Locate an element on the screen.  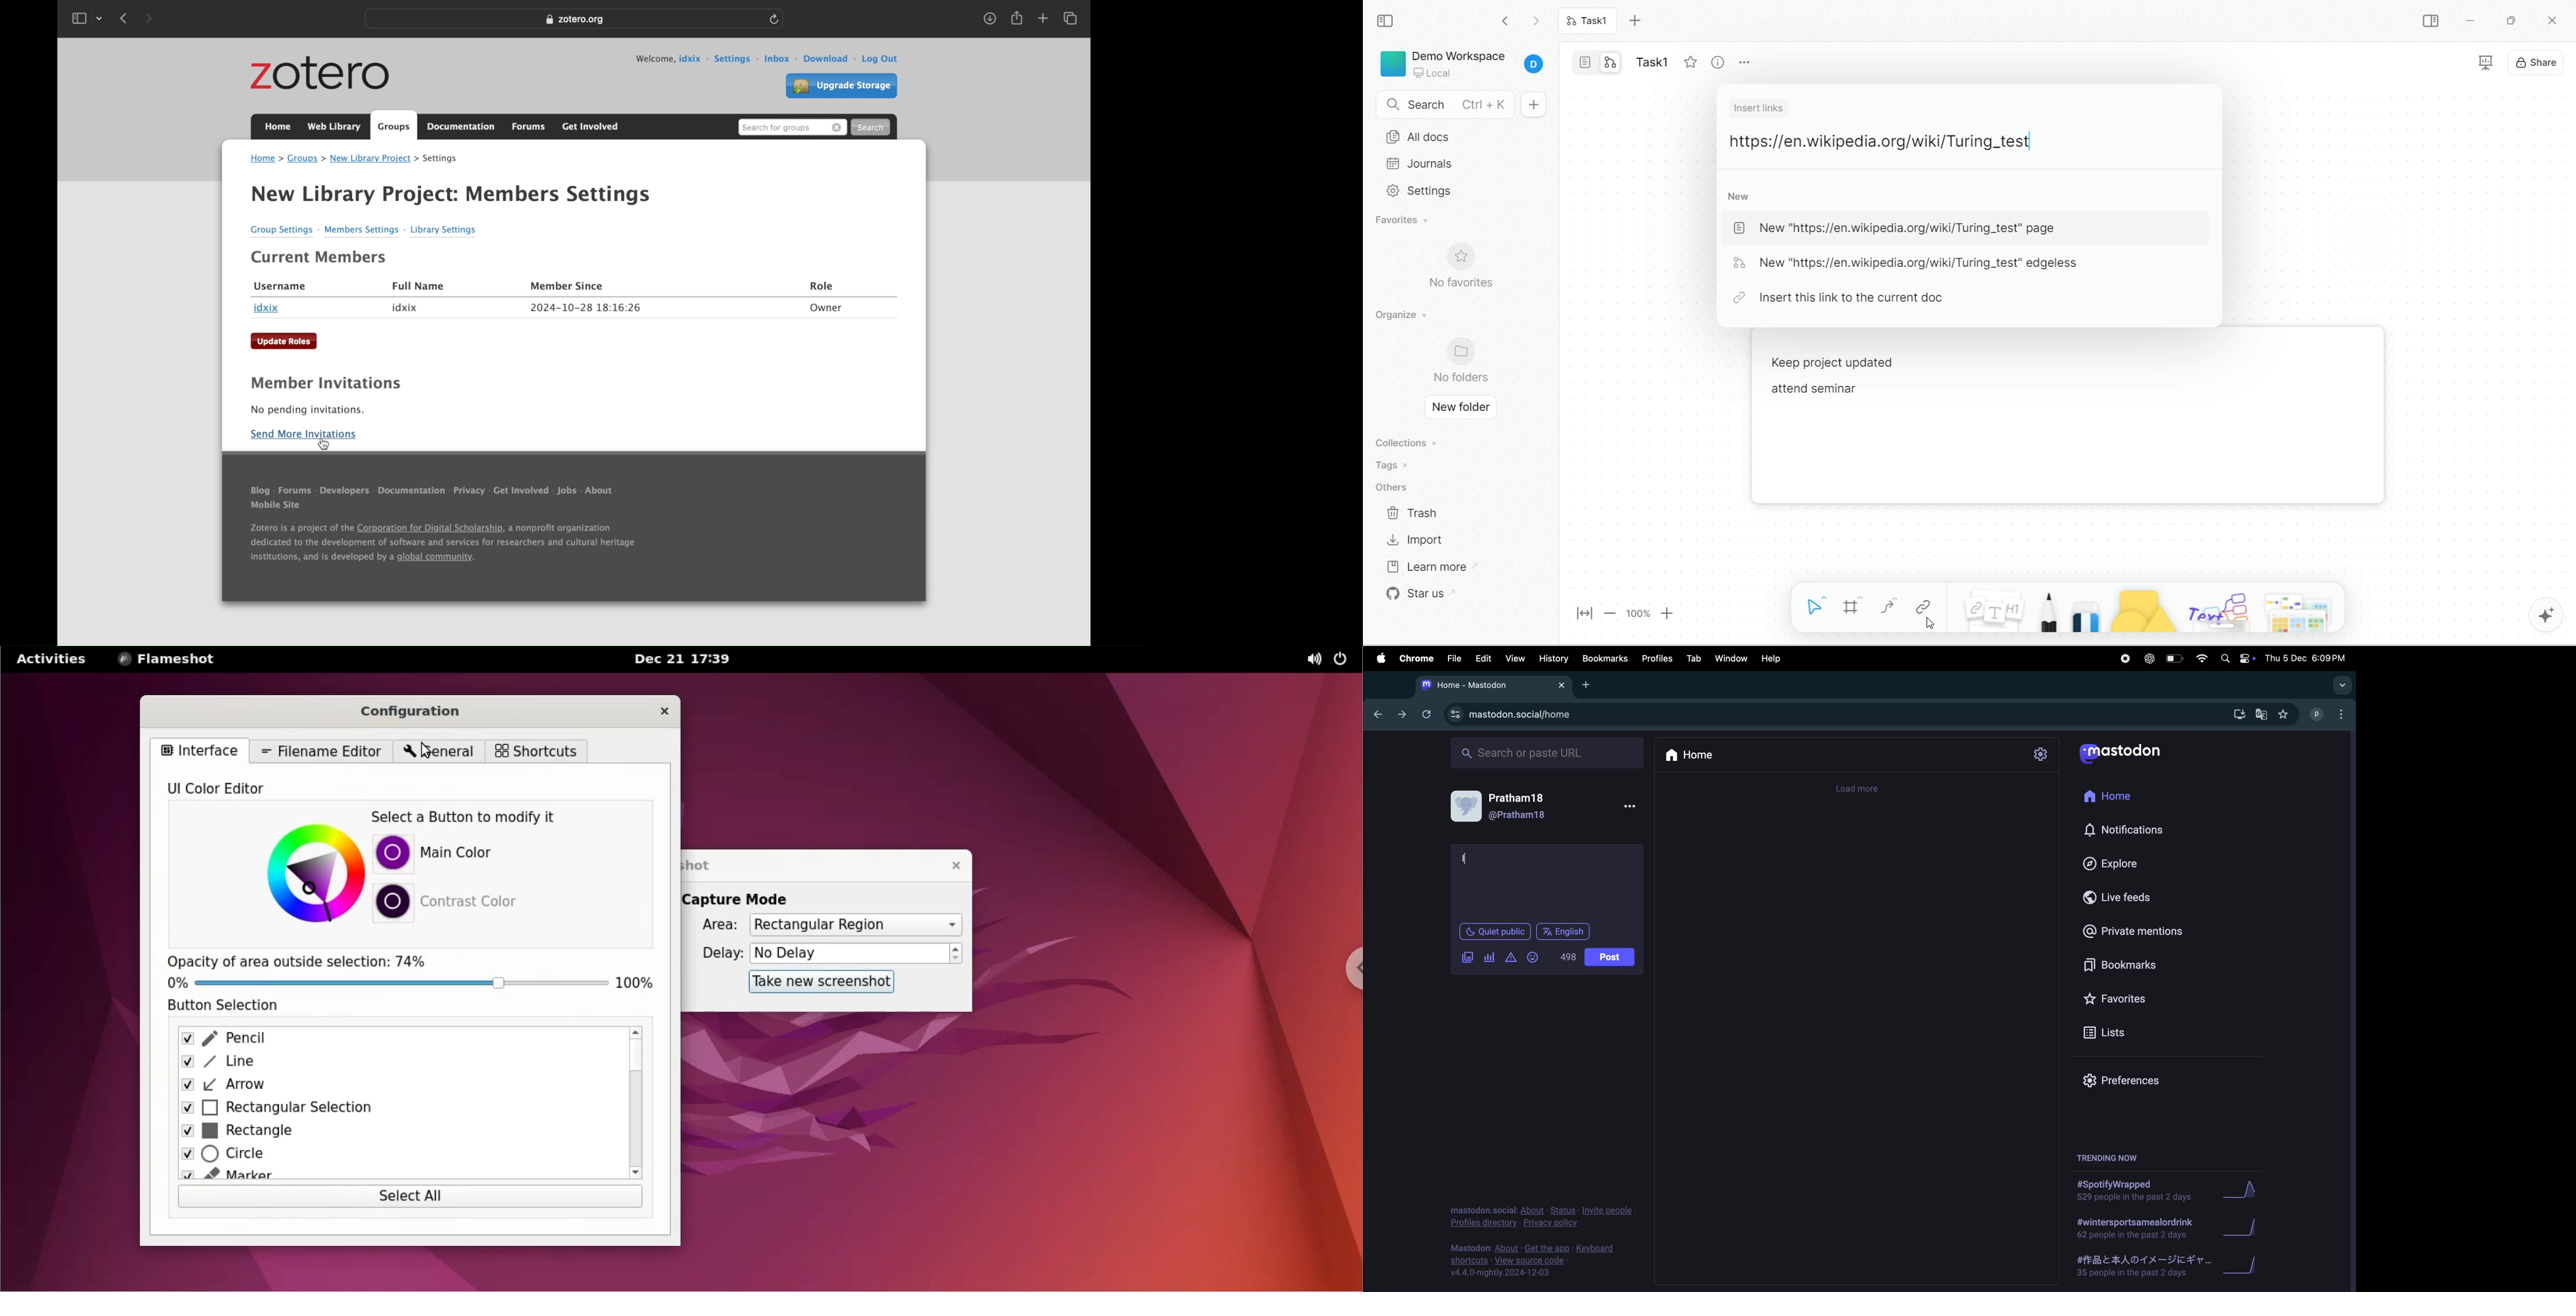
home is located at coordinates (278, 126).